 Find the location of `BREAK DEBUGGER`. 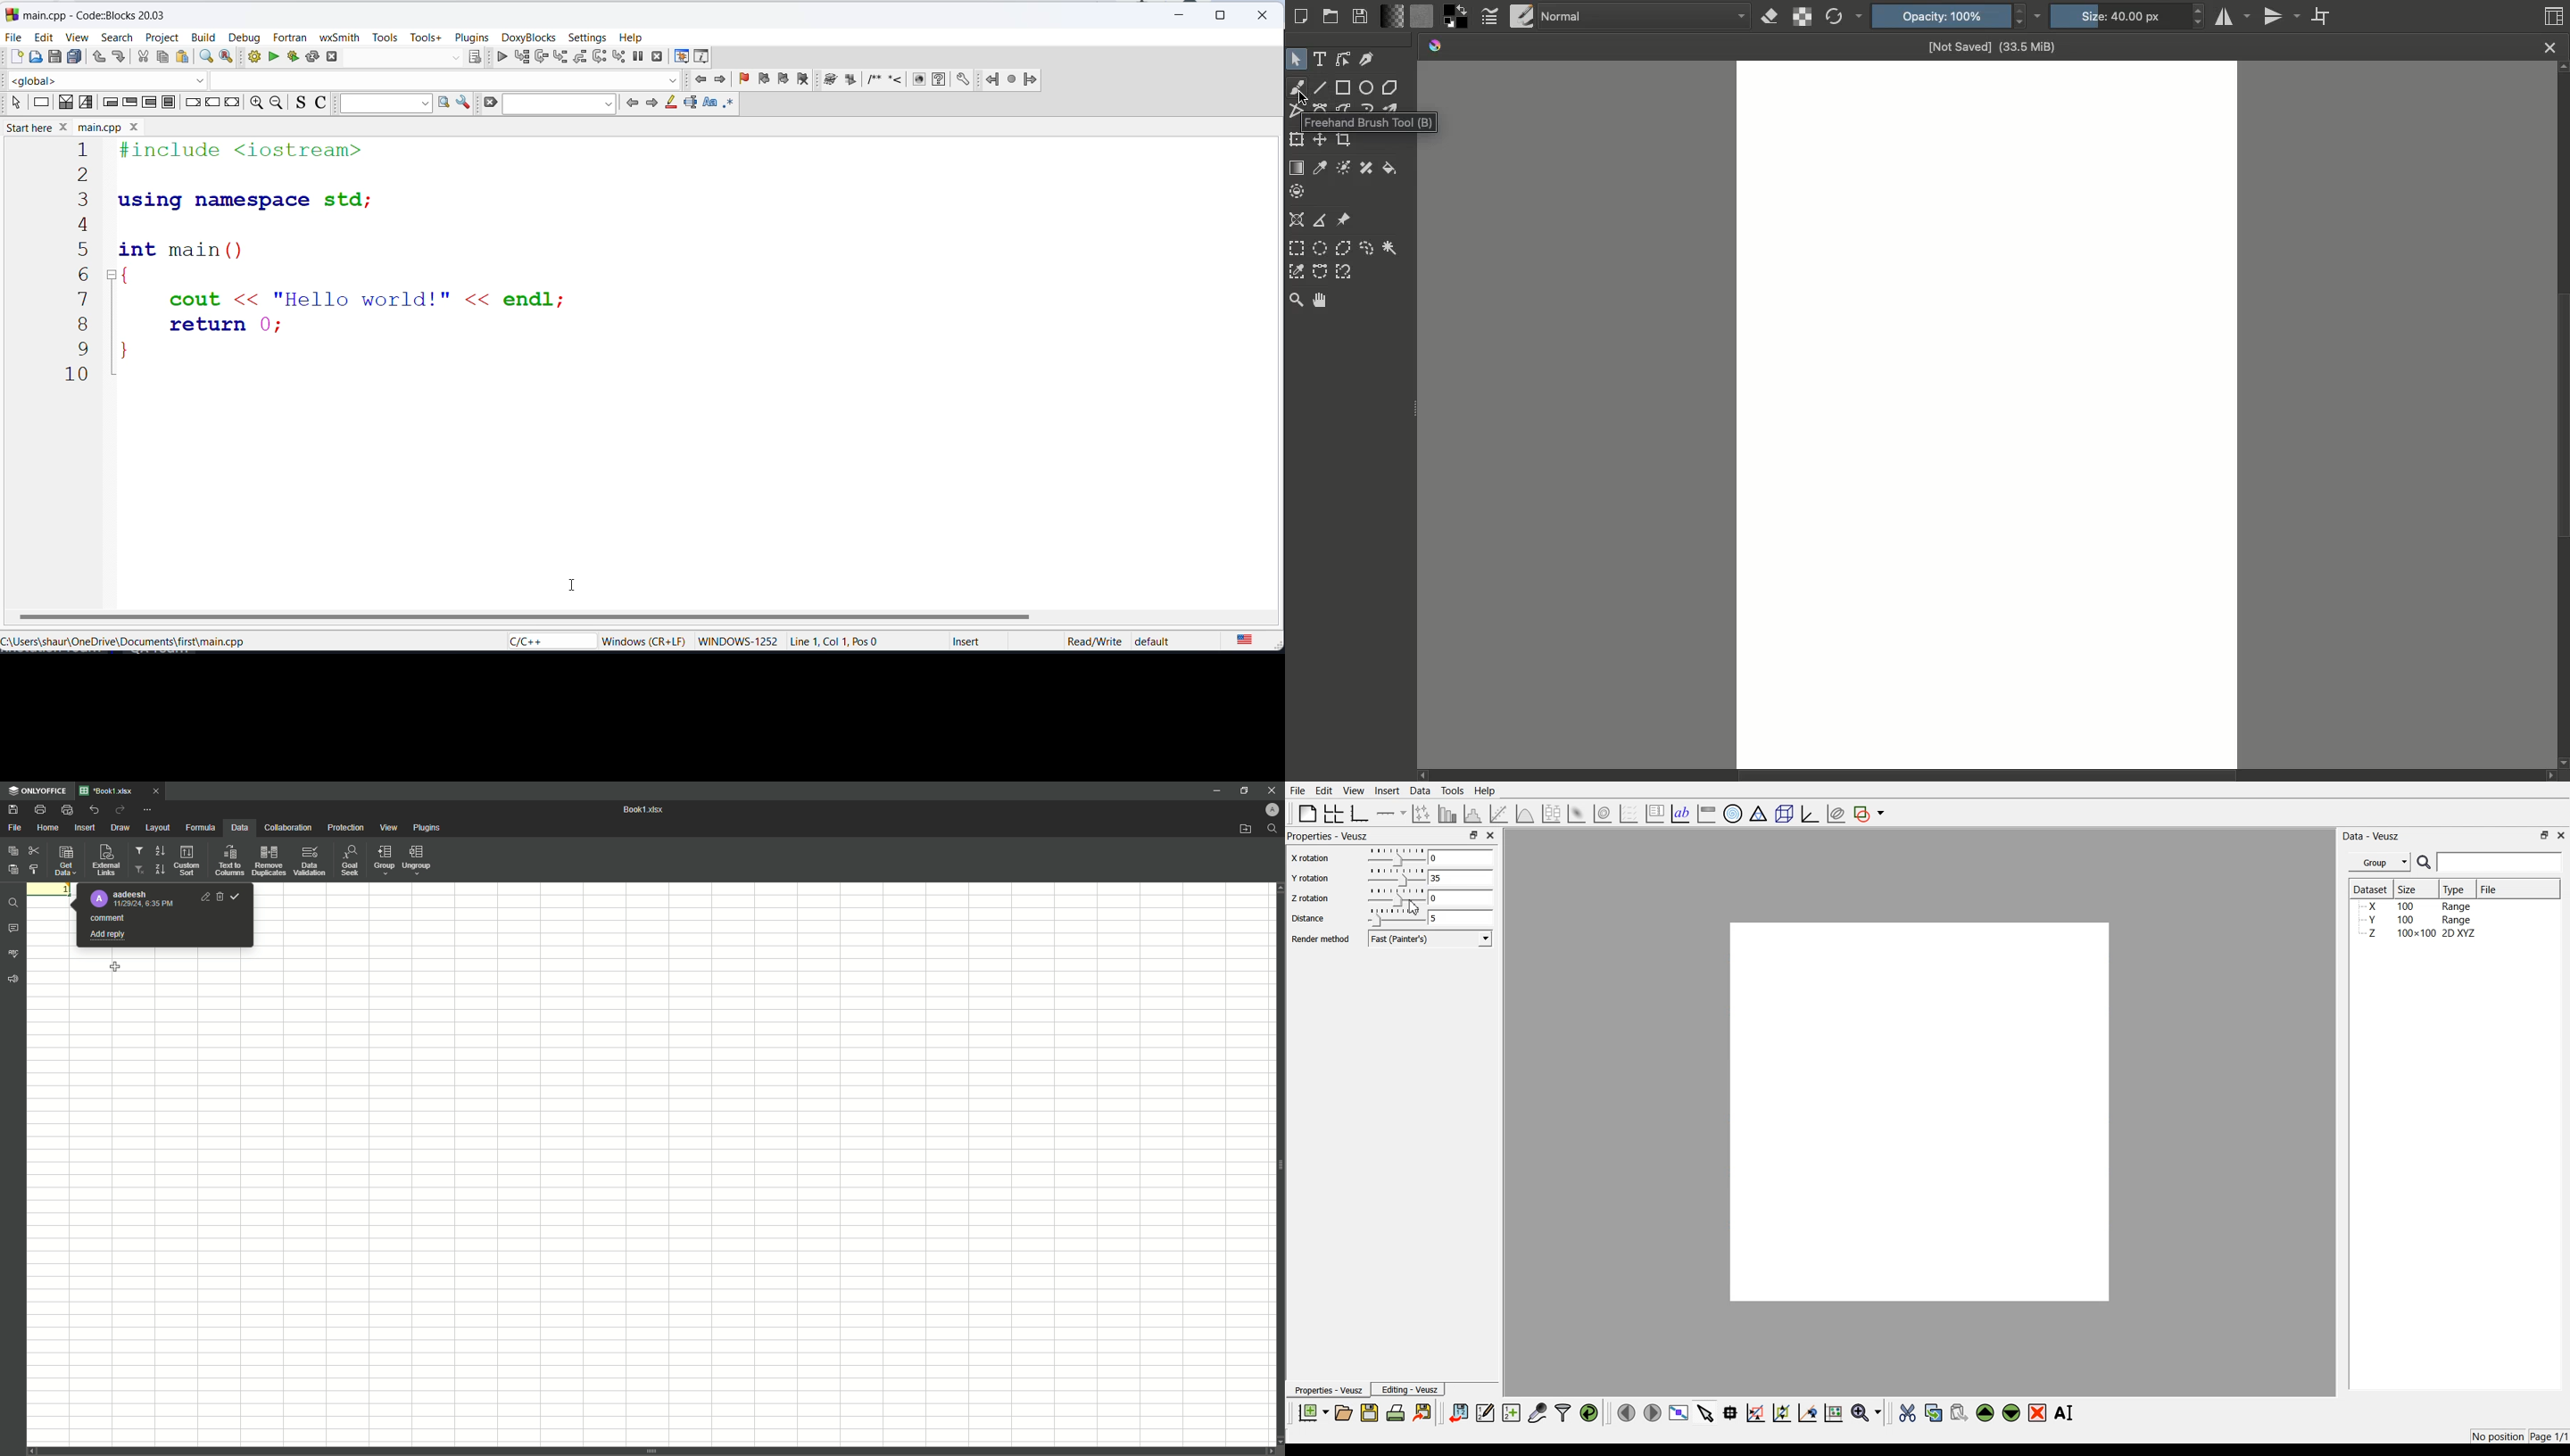

BREAK DEBUGGER is located at coordinates (640, 58).